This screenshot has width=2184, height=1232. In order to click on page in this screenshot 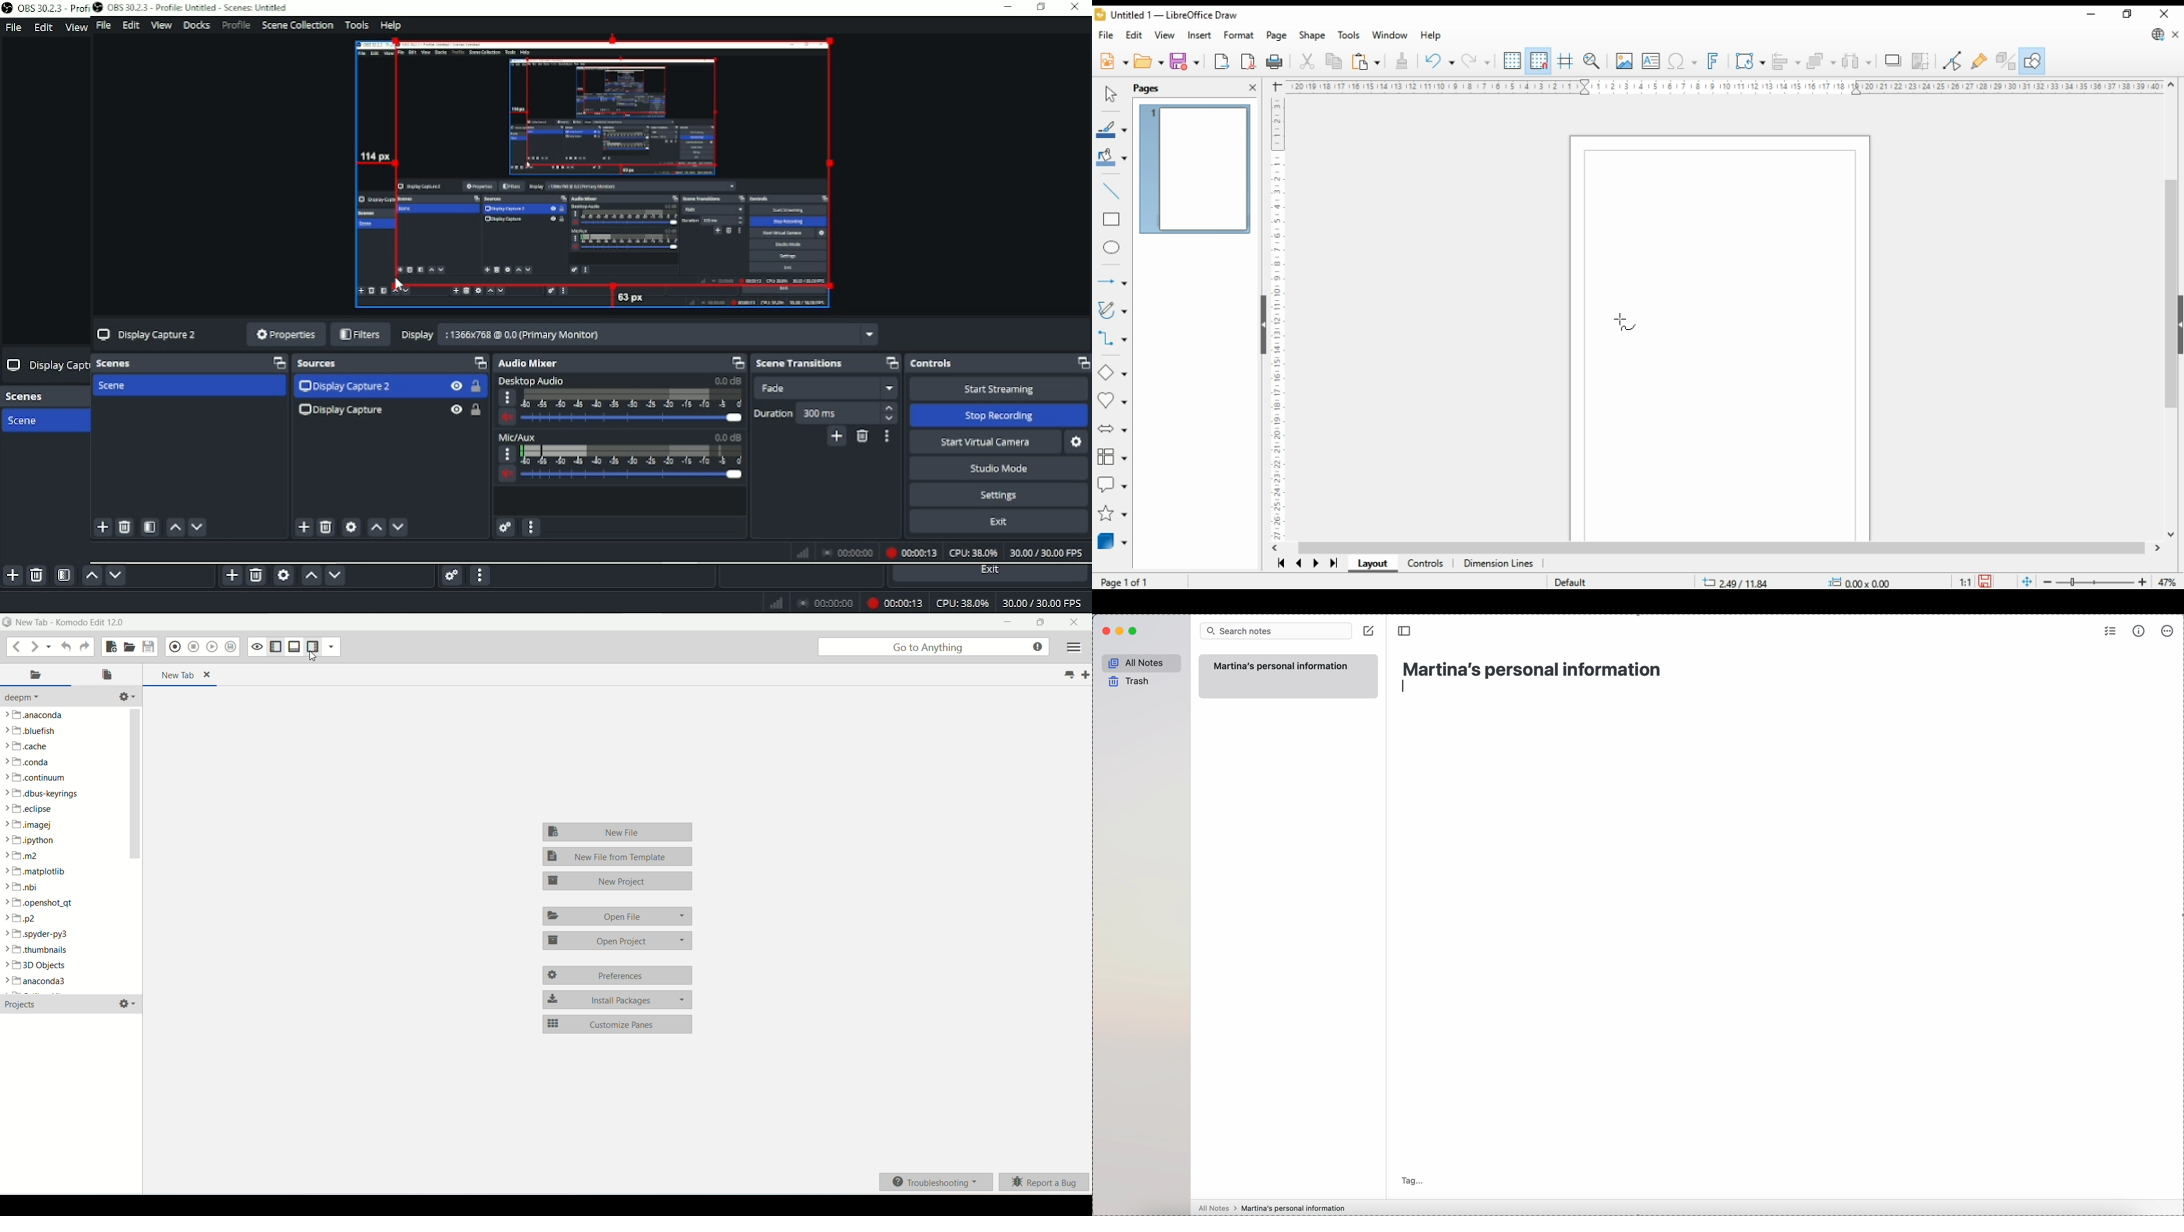, I will do `click(1276, 35)`.